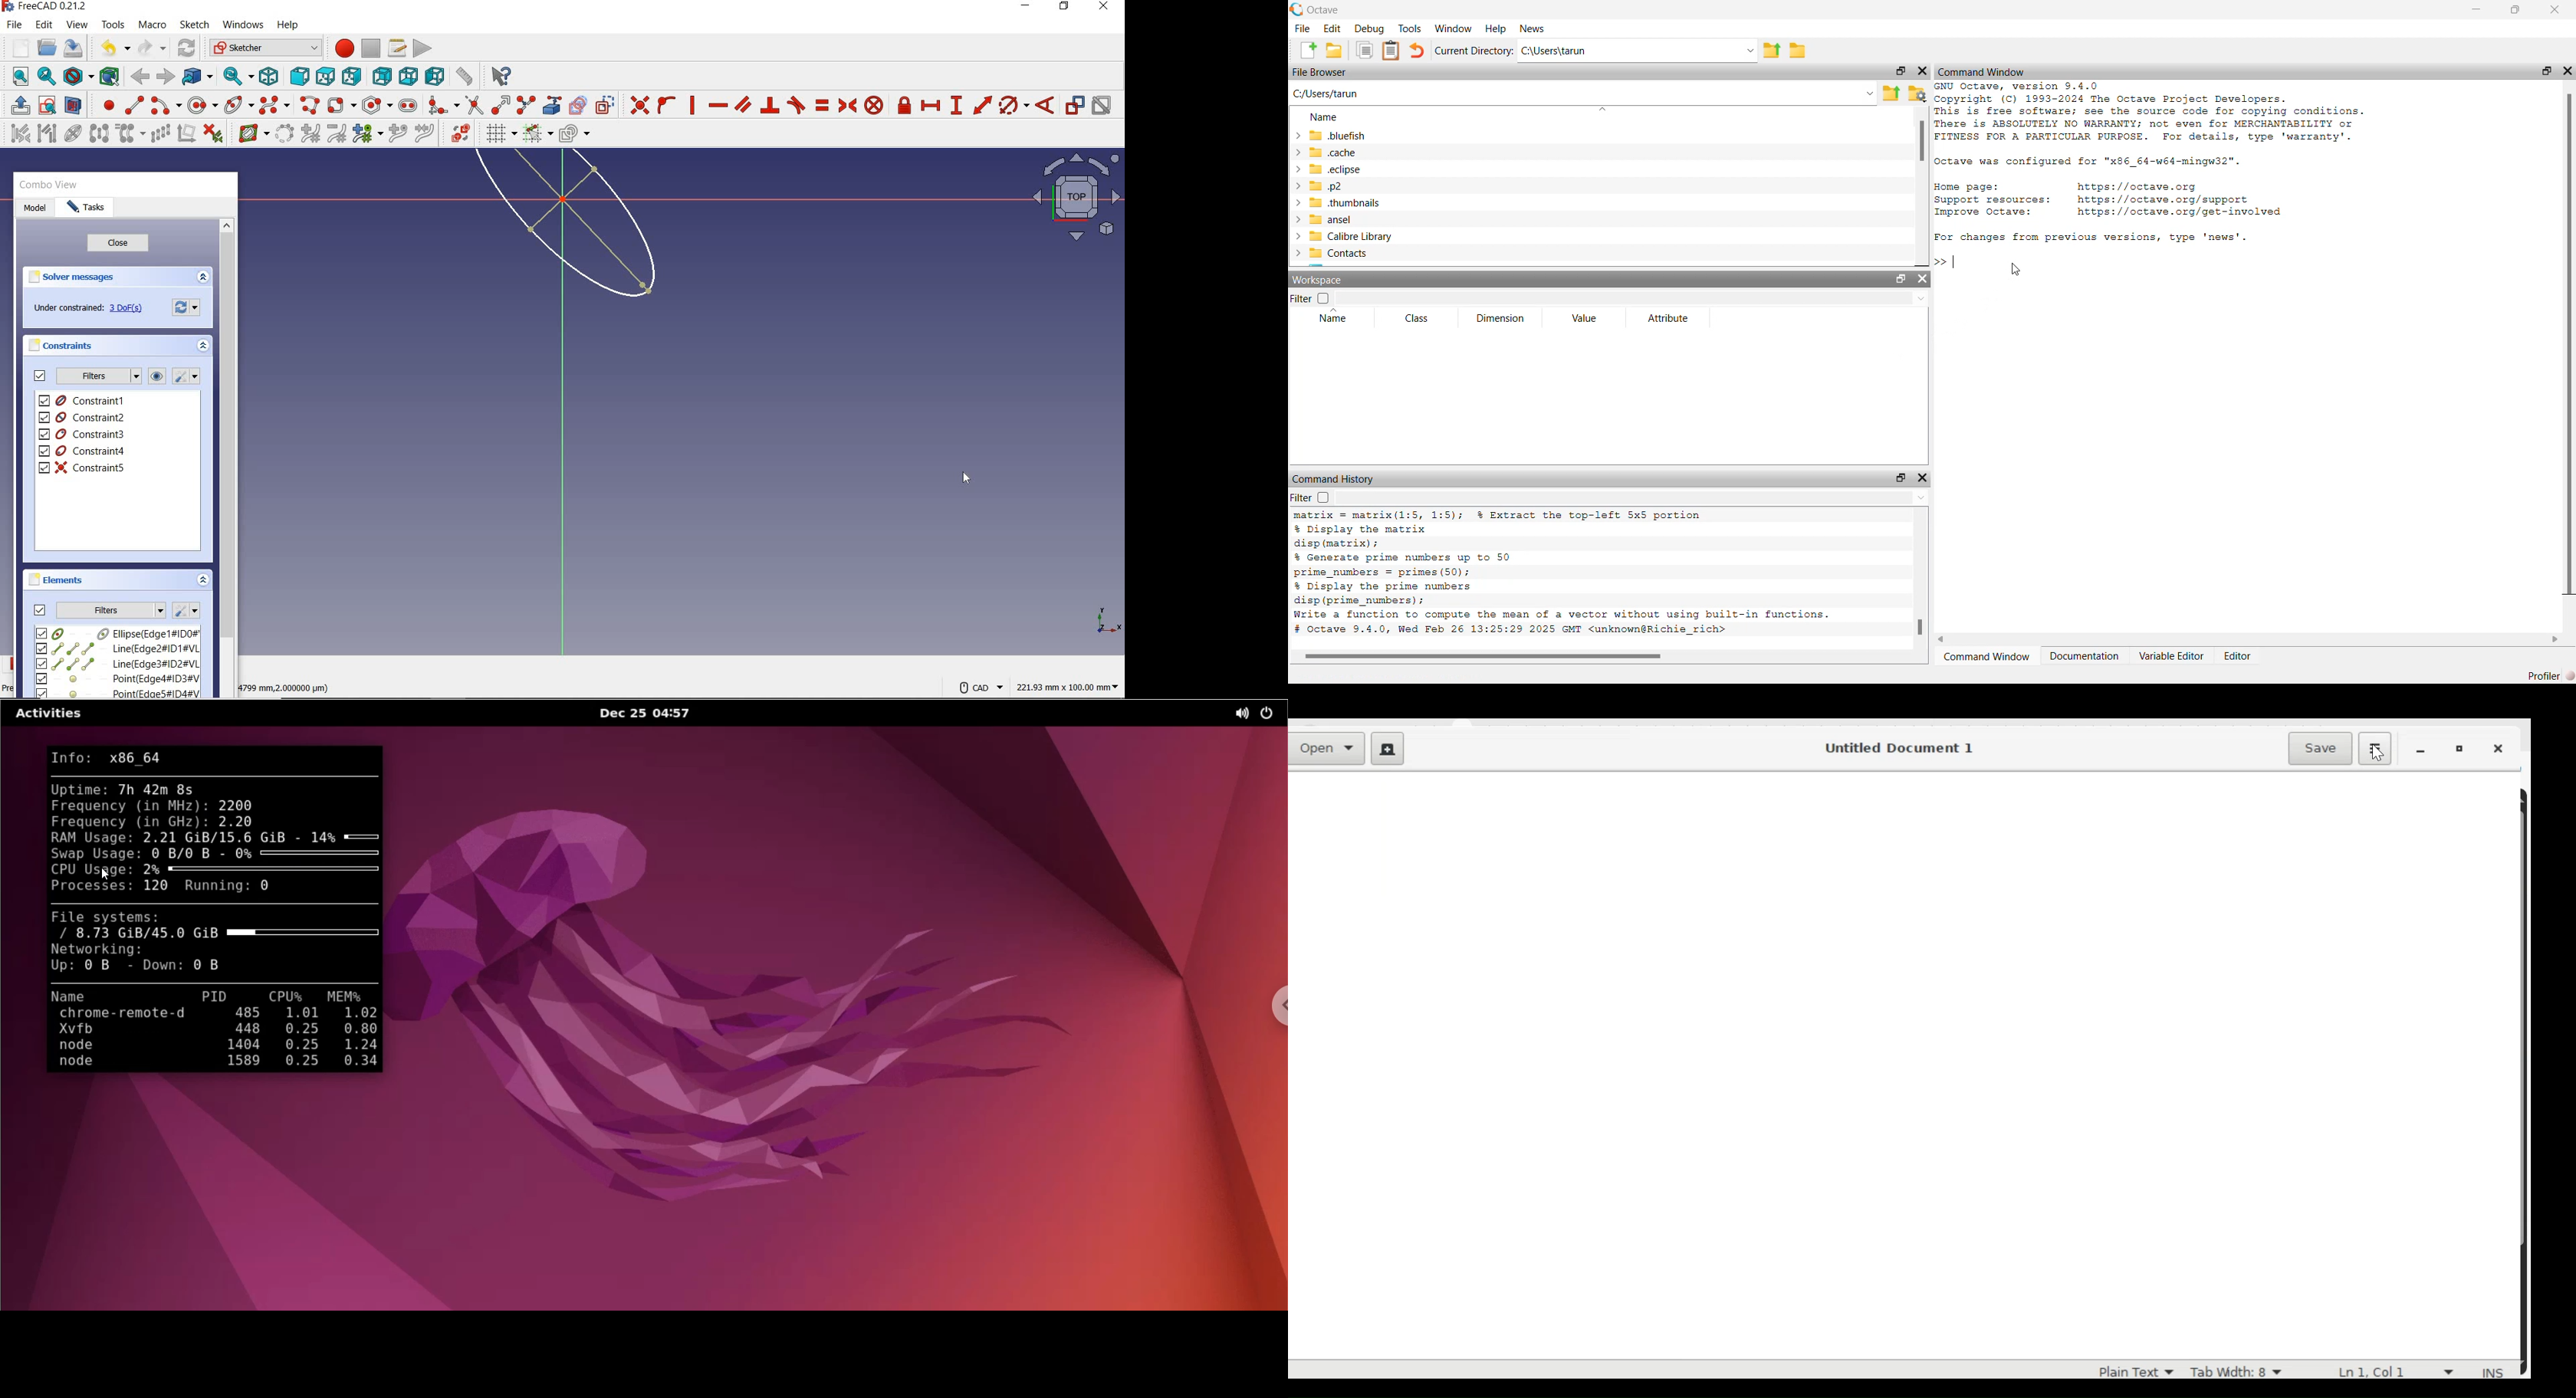 The image size is (2576, 1400). What do you see at coordinates (1332, 220) in the screenshot?
I see `ansel` at bounding box center [1332, 220].